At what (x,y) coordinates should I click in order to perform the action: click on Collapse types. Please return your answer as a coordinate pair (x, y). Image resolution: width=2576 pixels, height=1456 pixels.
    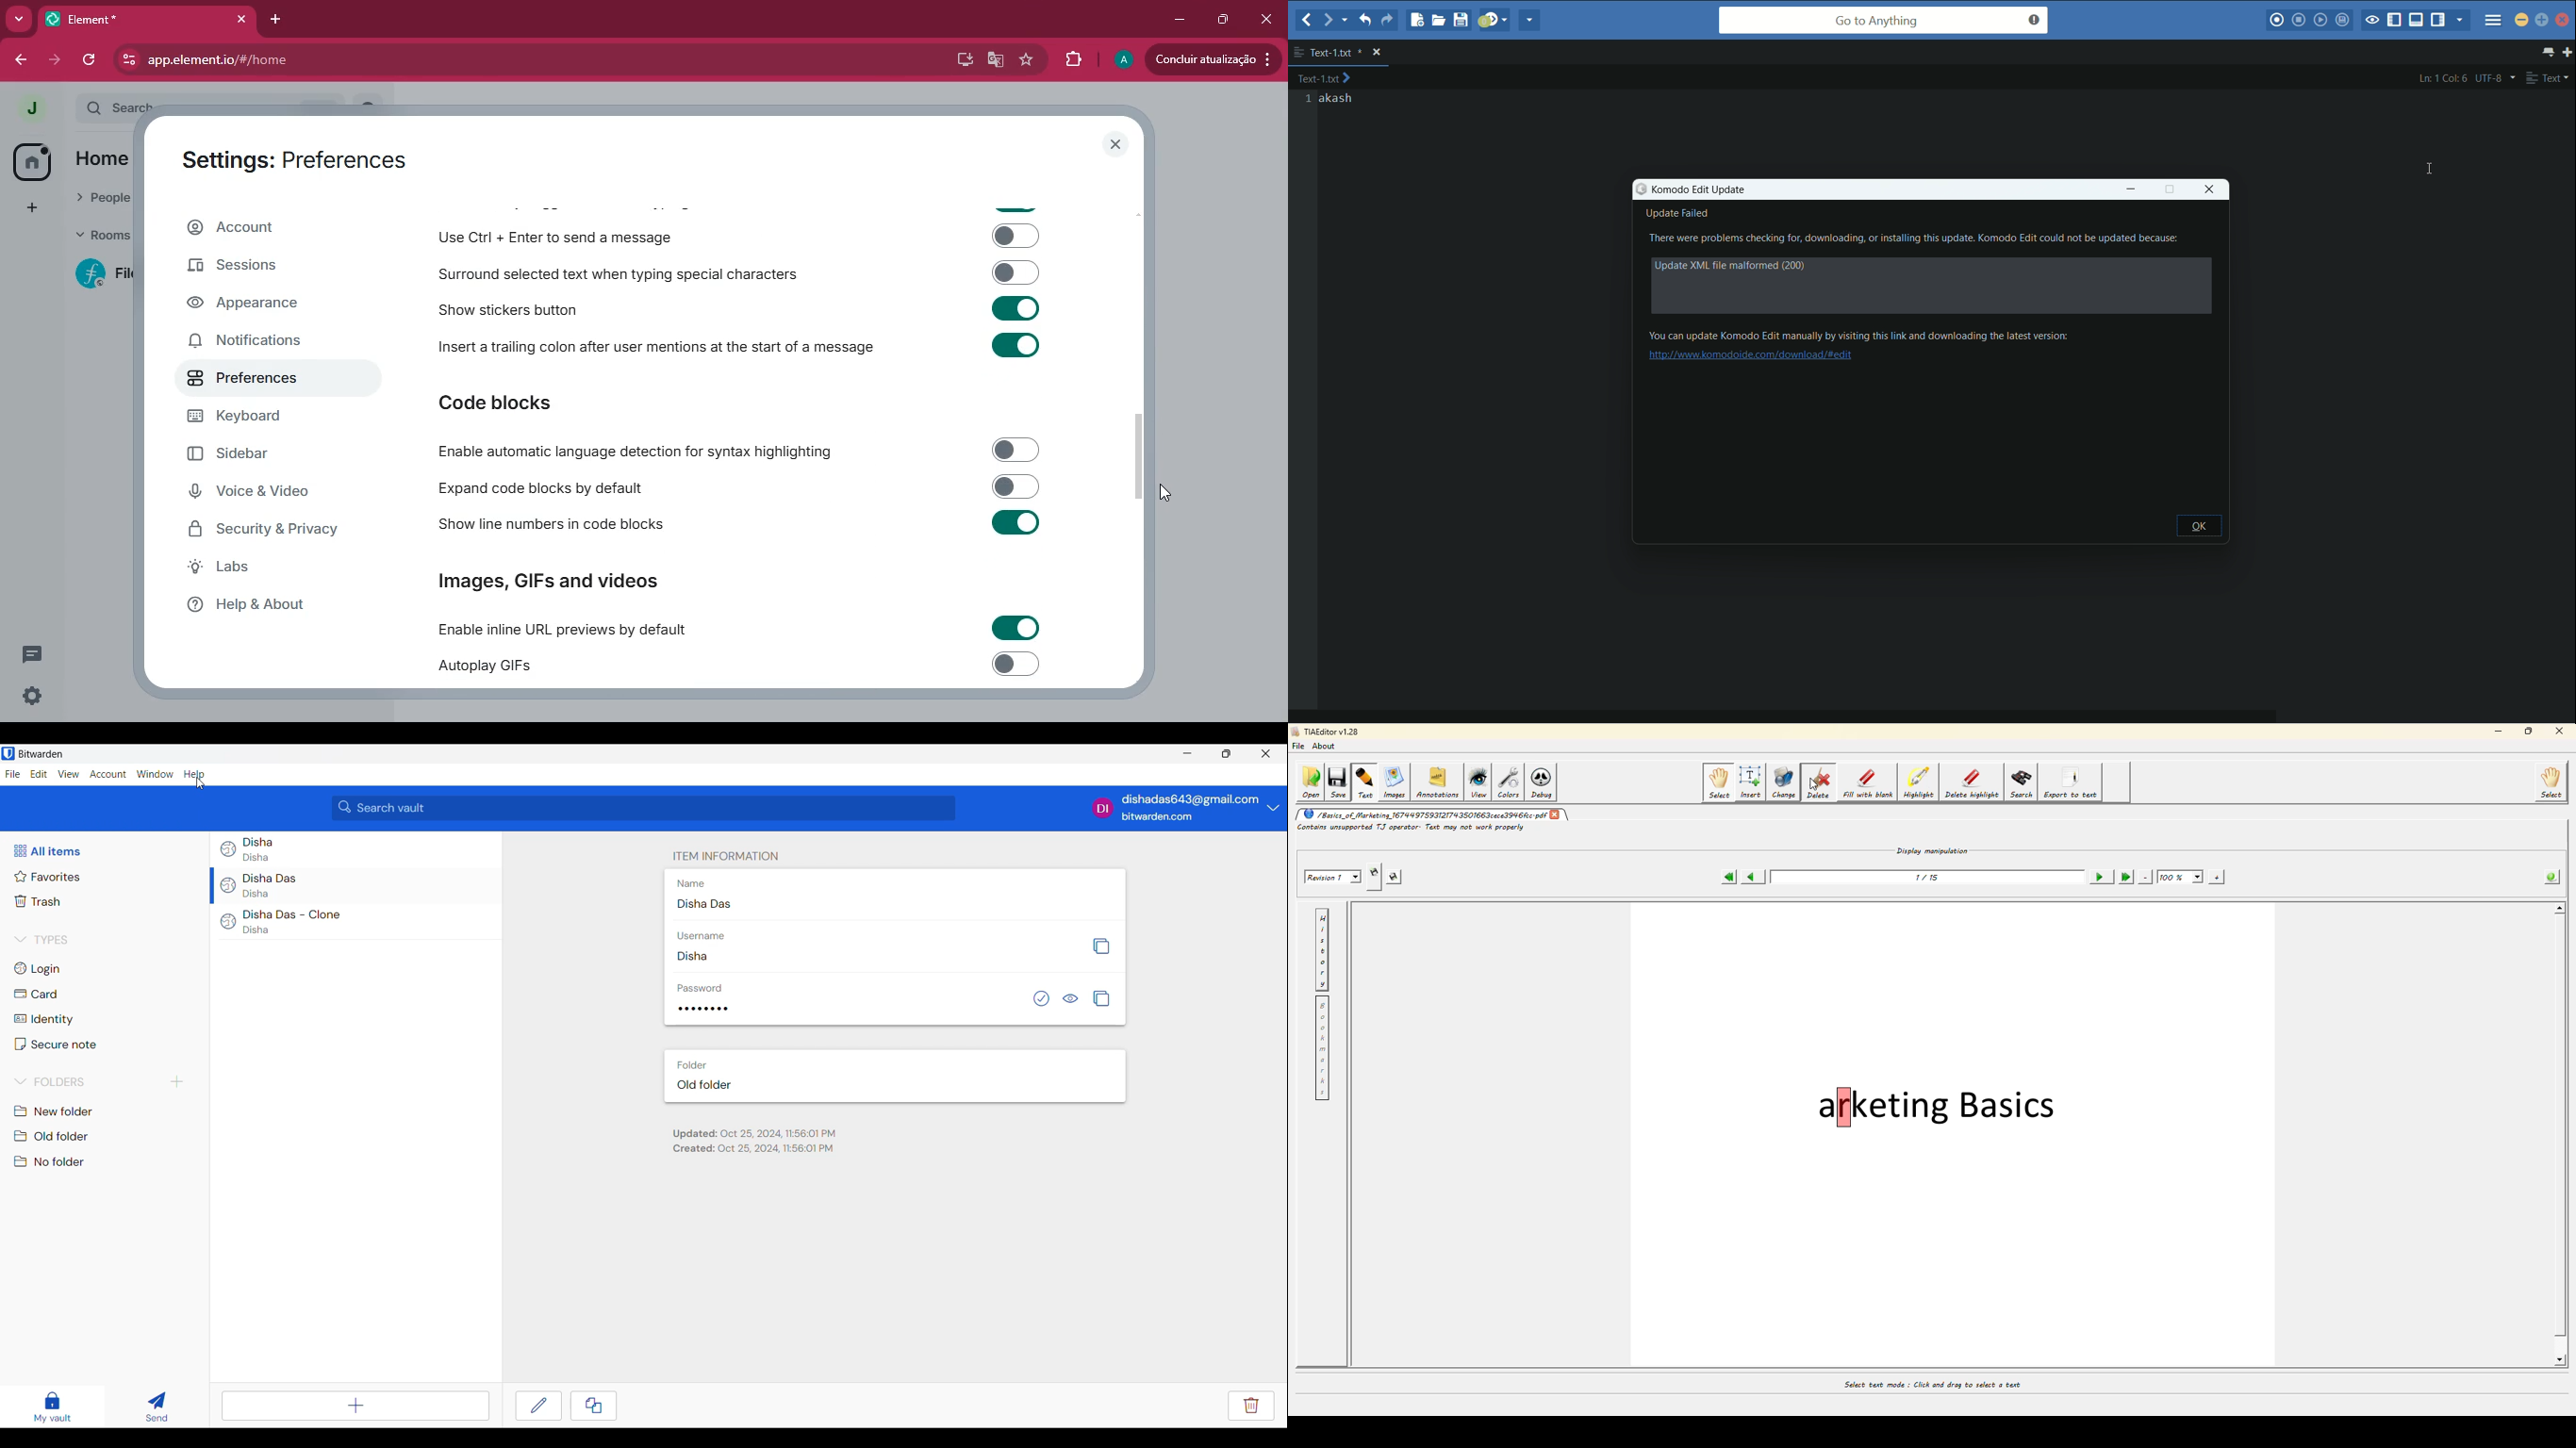
    Looking at the image, I should click on (41, 940).